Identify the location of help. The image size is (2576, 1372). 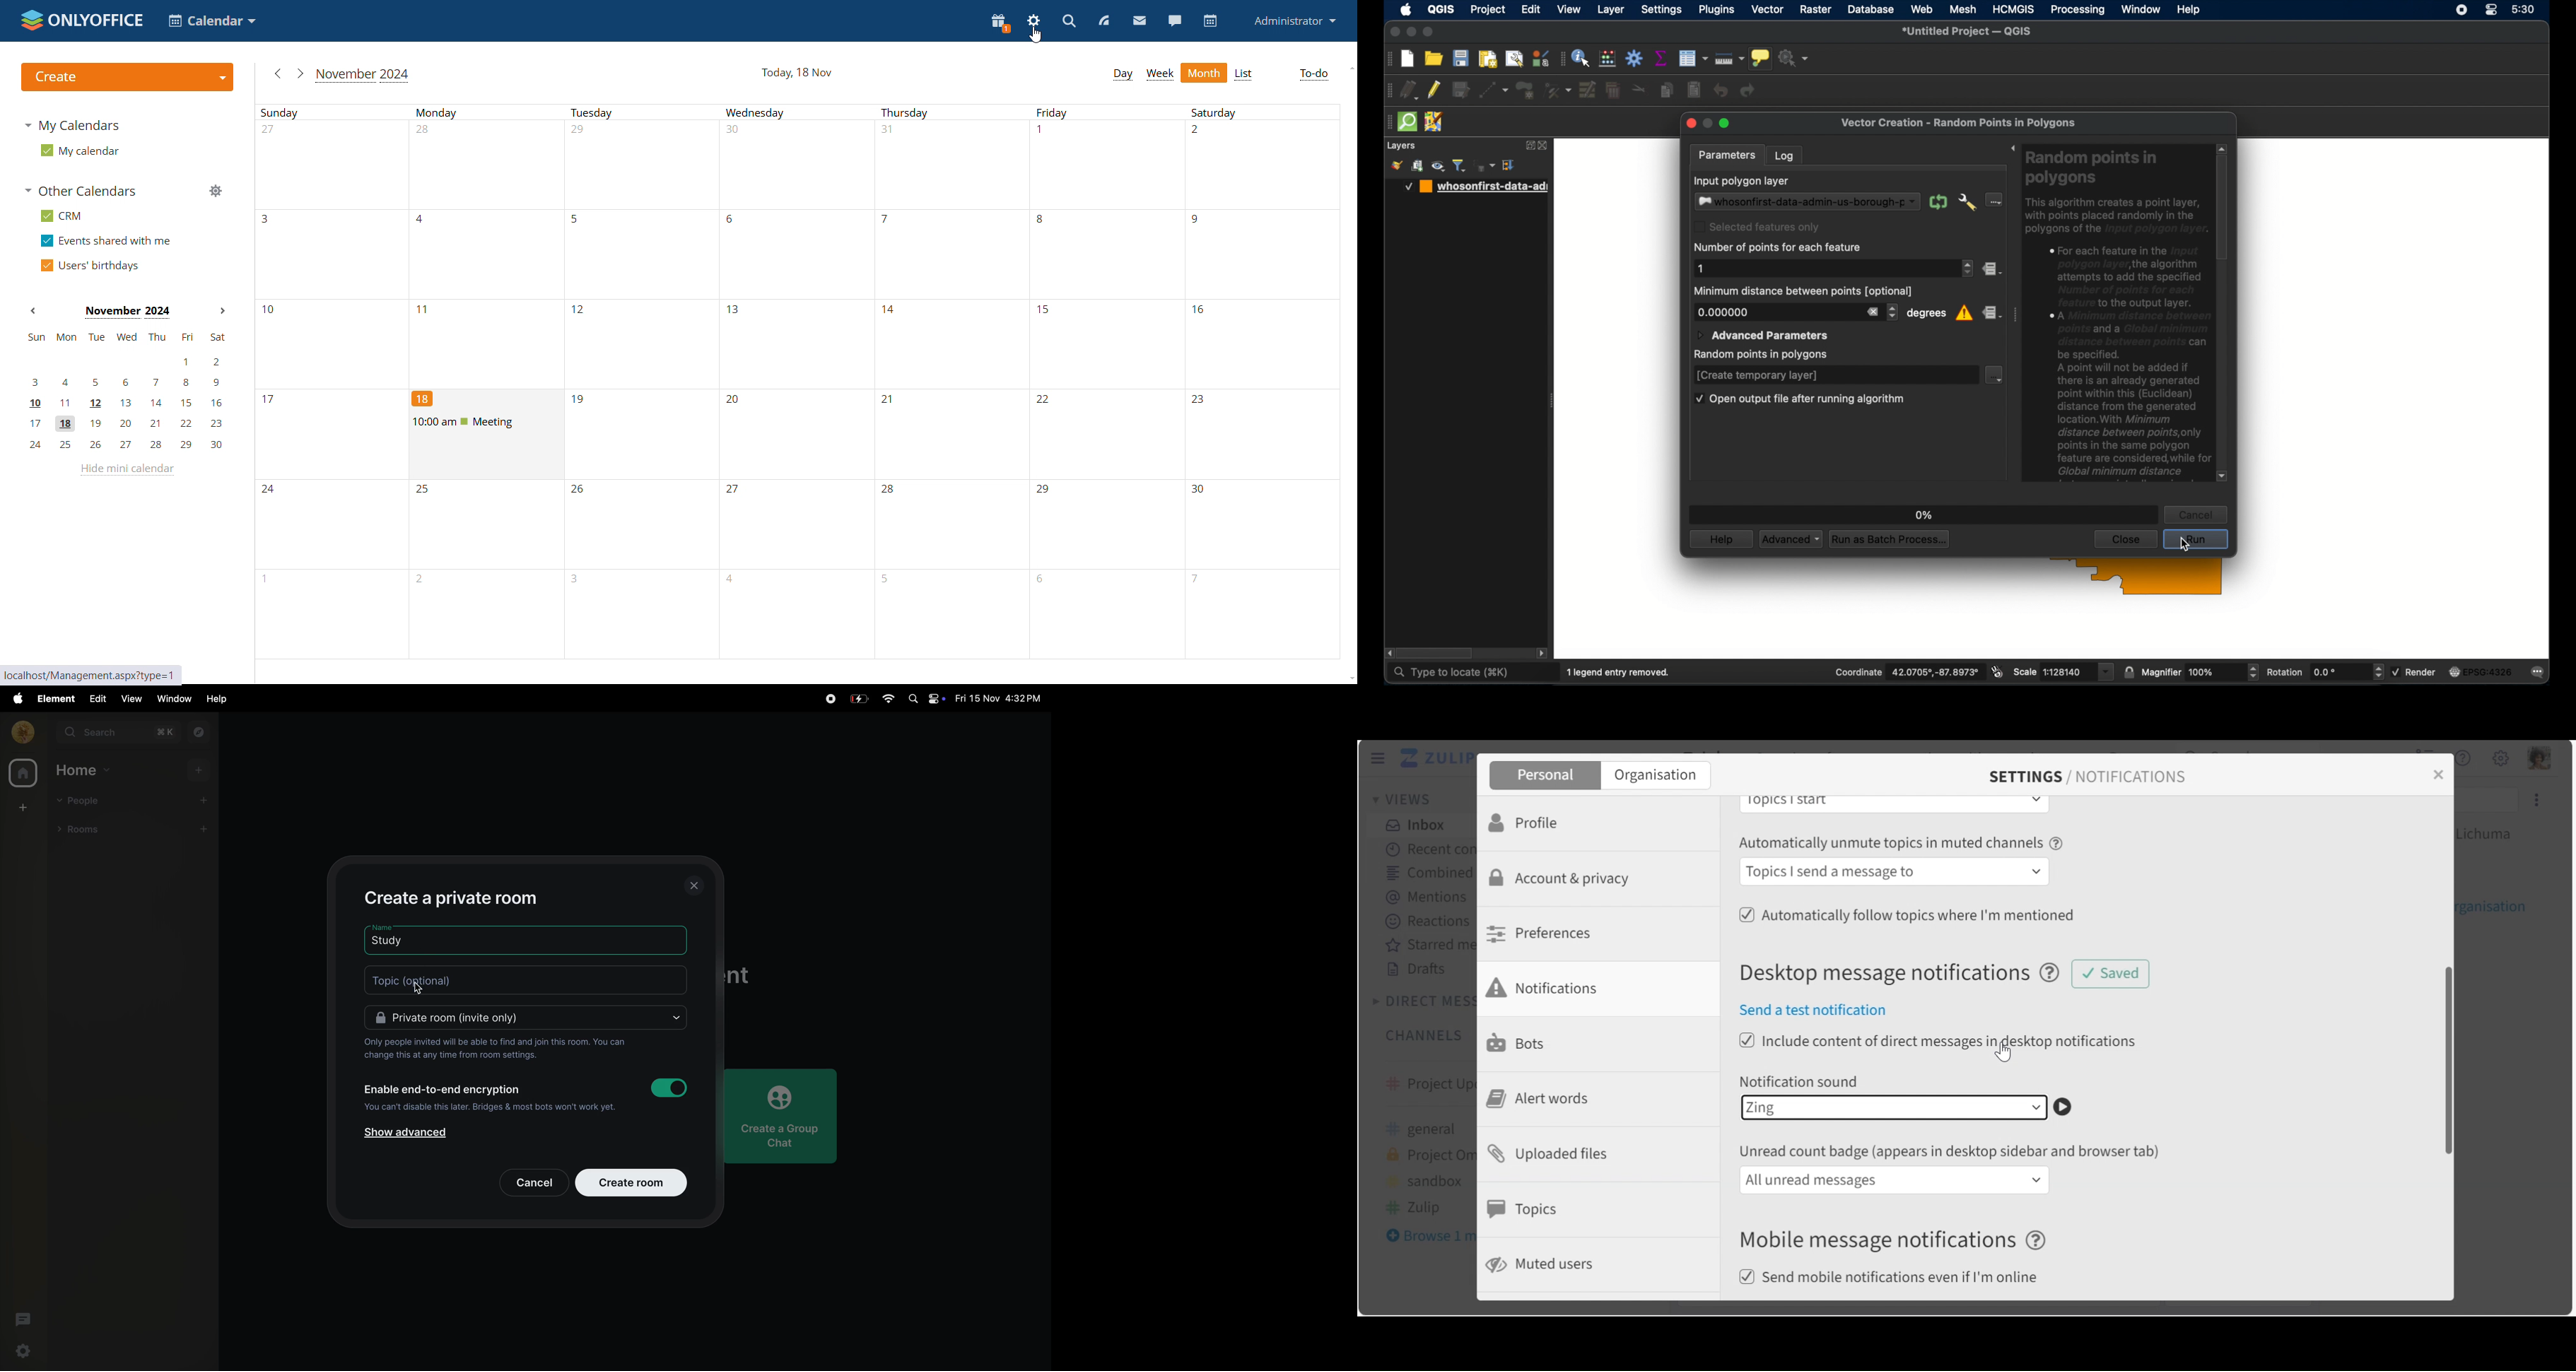
(1721, 539).